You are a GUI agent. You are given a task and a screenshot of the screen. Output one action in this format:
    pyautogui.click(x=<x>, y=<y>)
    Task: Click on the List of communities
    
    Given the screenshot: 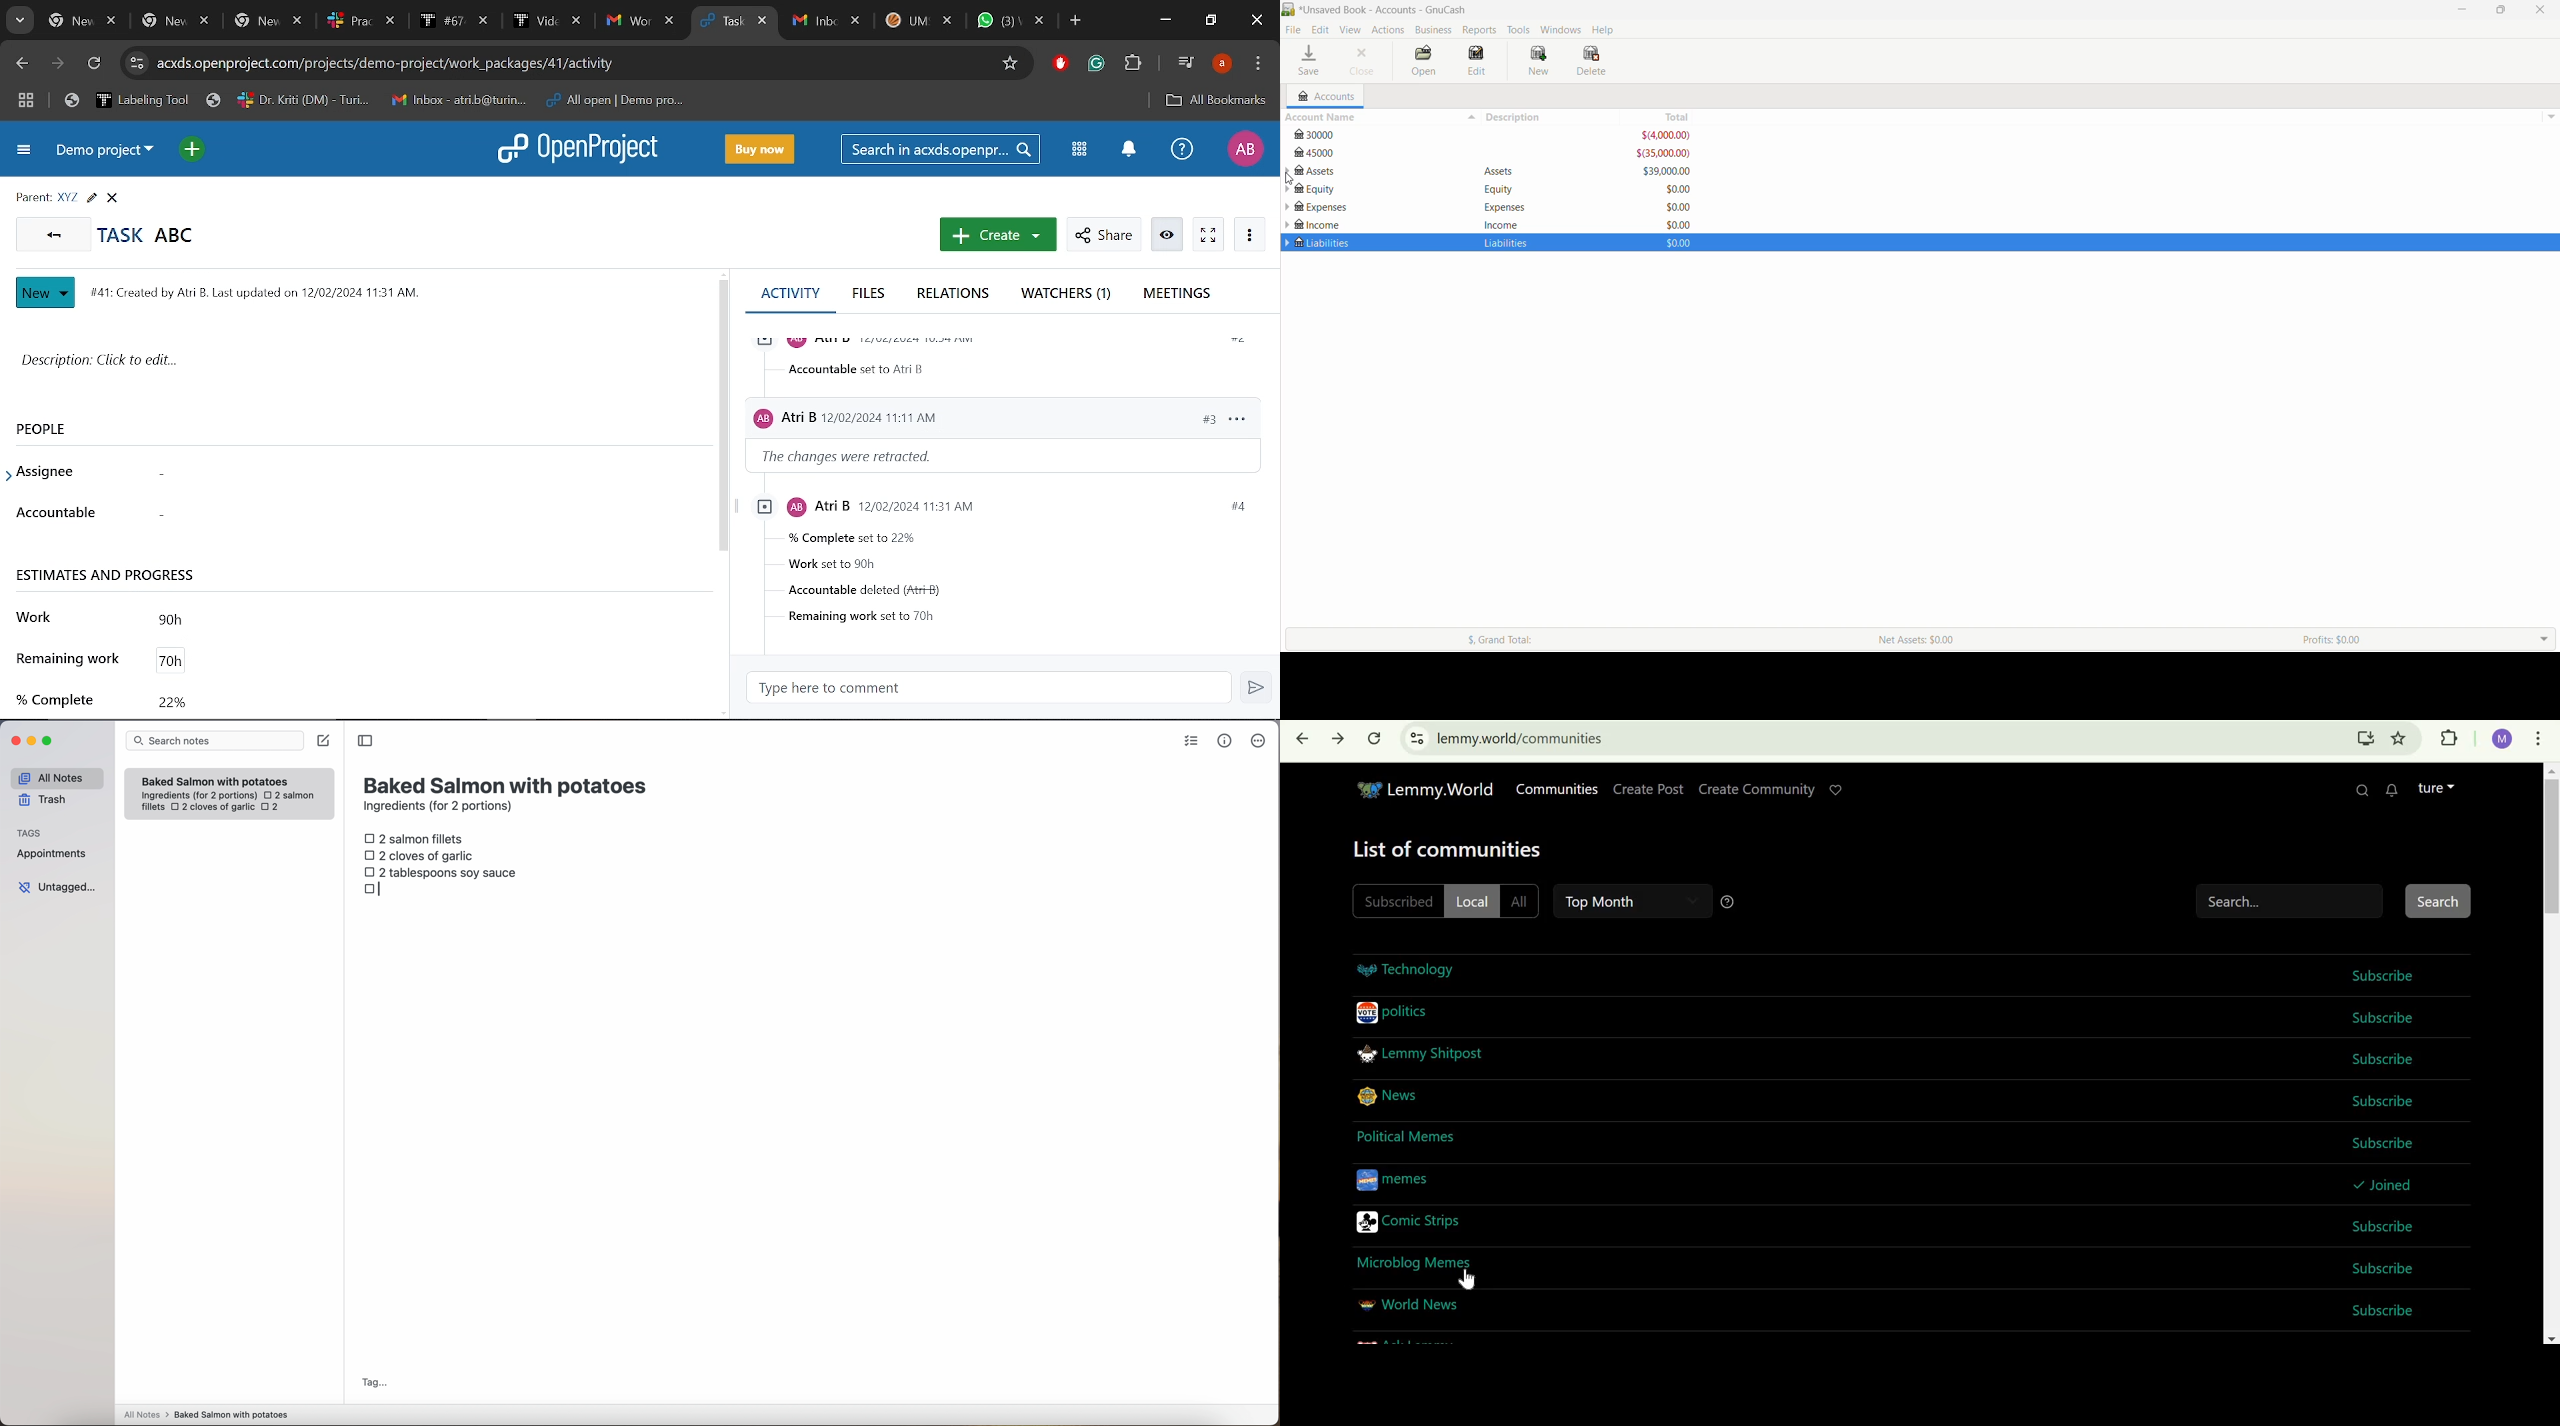 What is the action you would take?
    pyautogui.click(x=1447, y=849)
    